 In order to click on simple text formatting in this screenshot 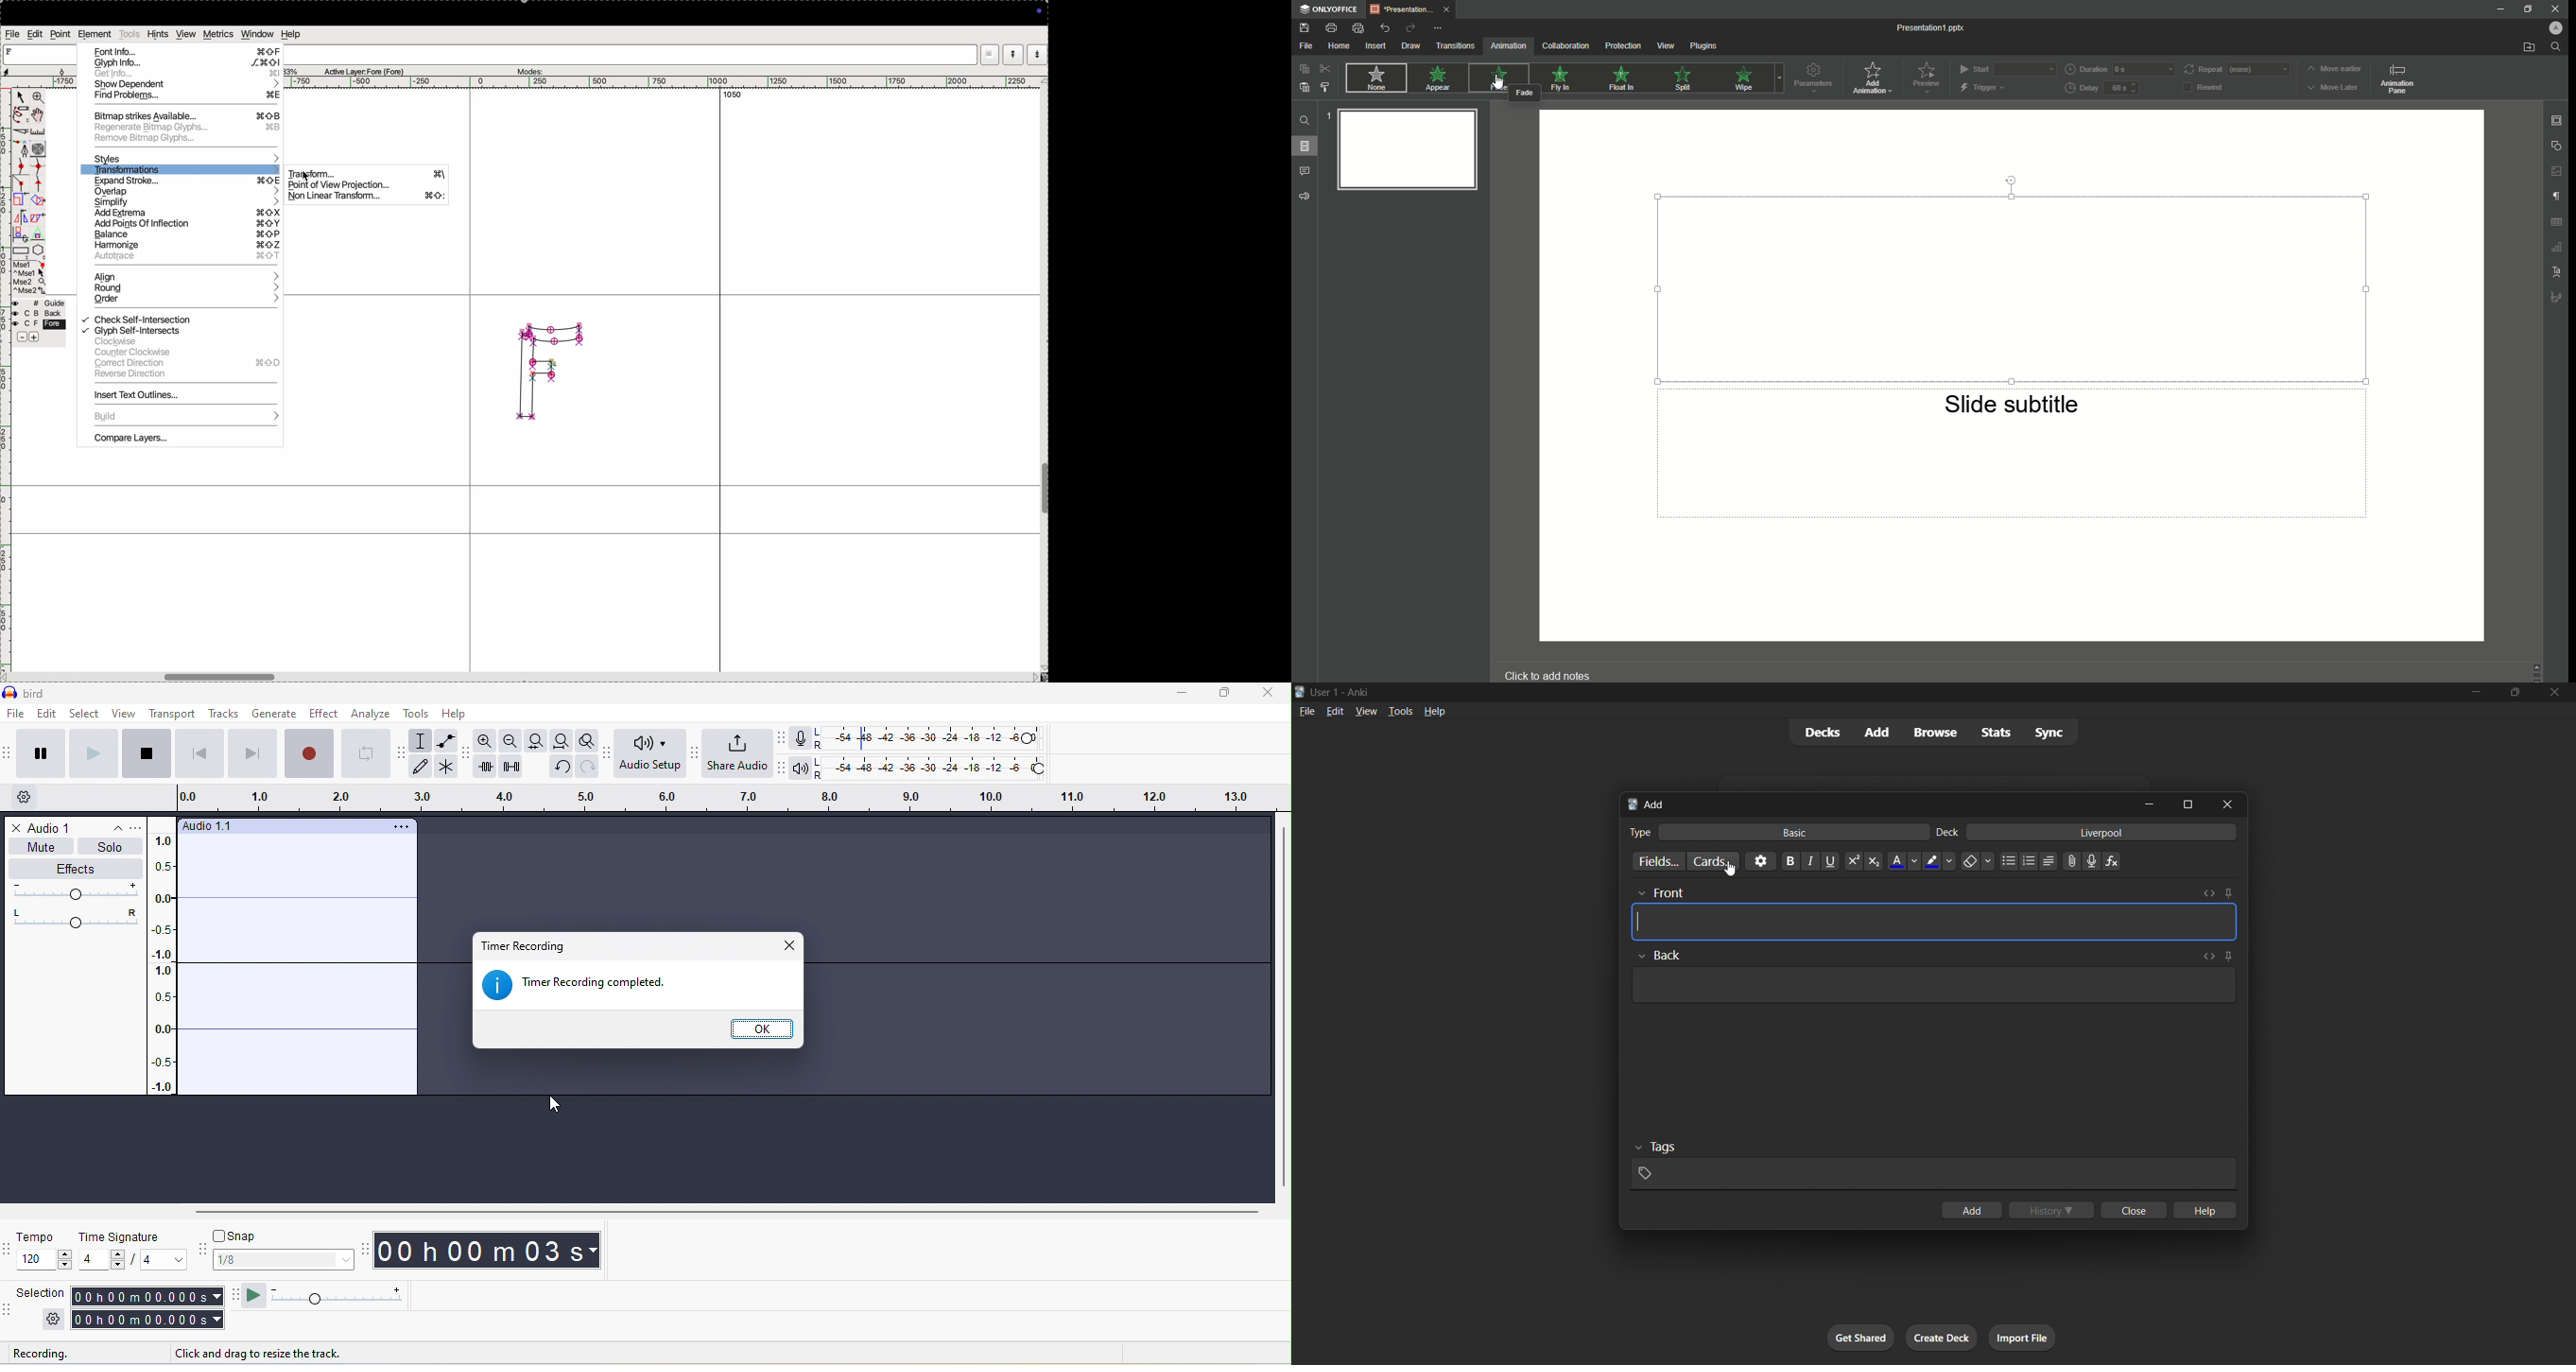, I will do `click(1955, 863)`.